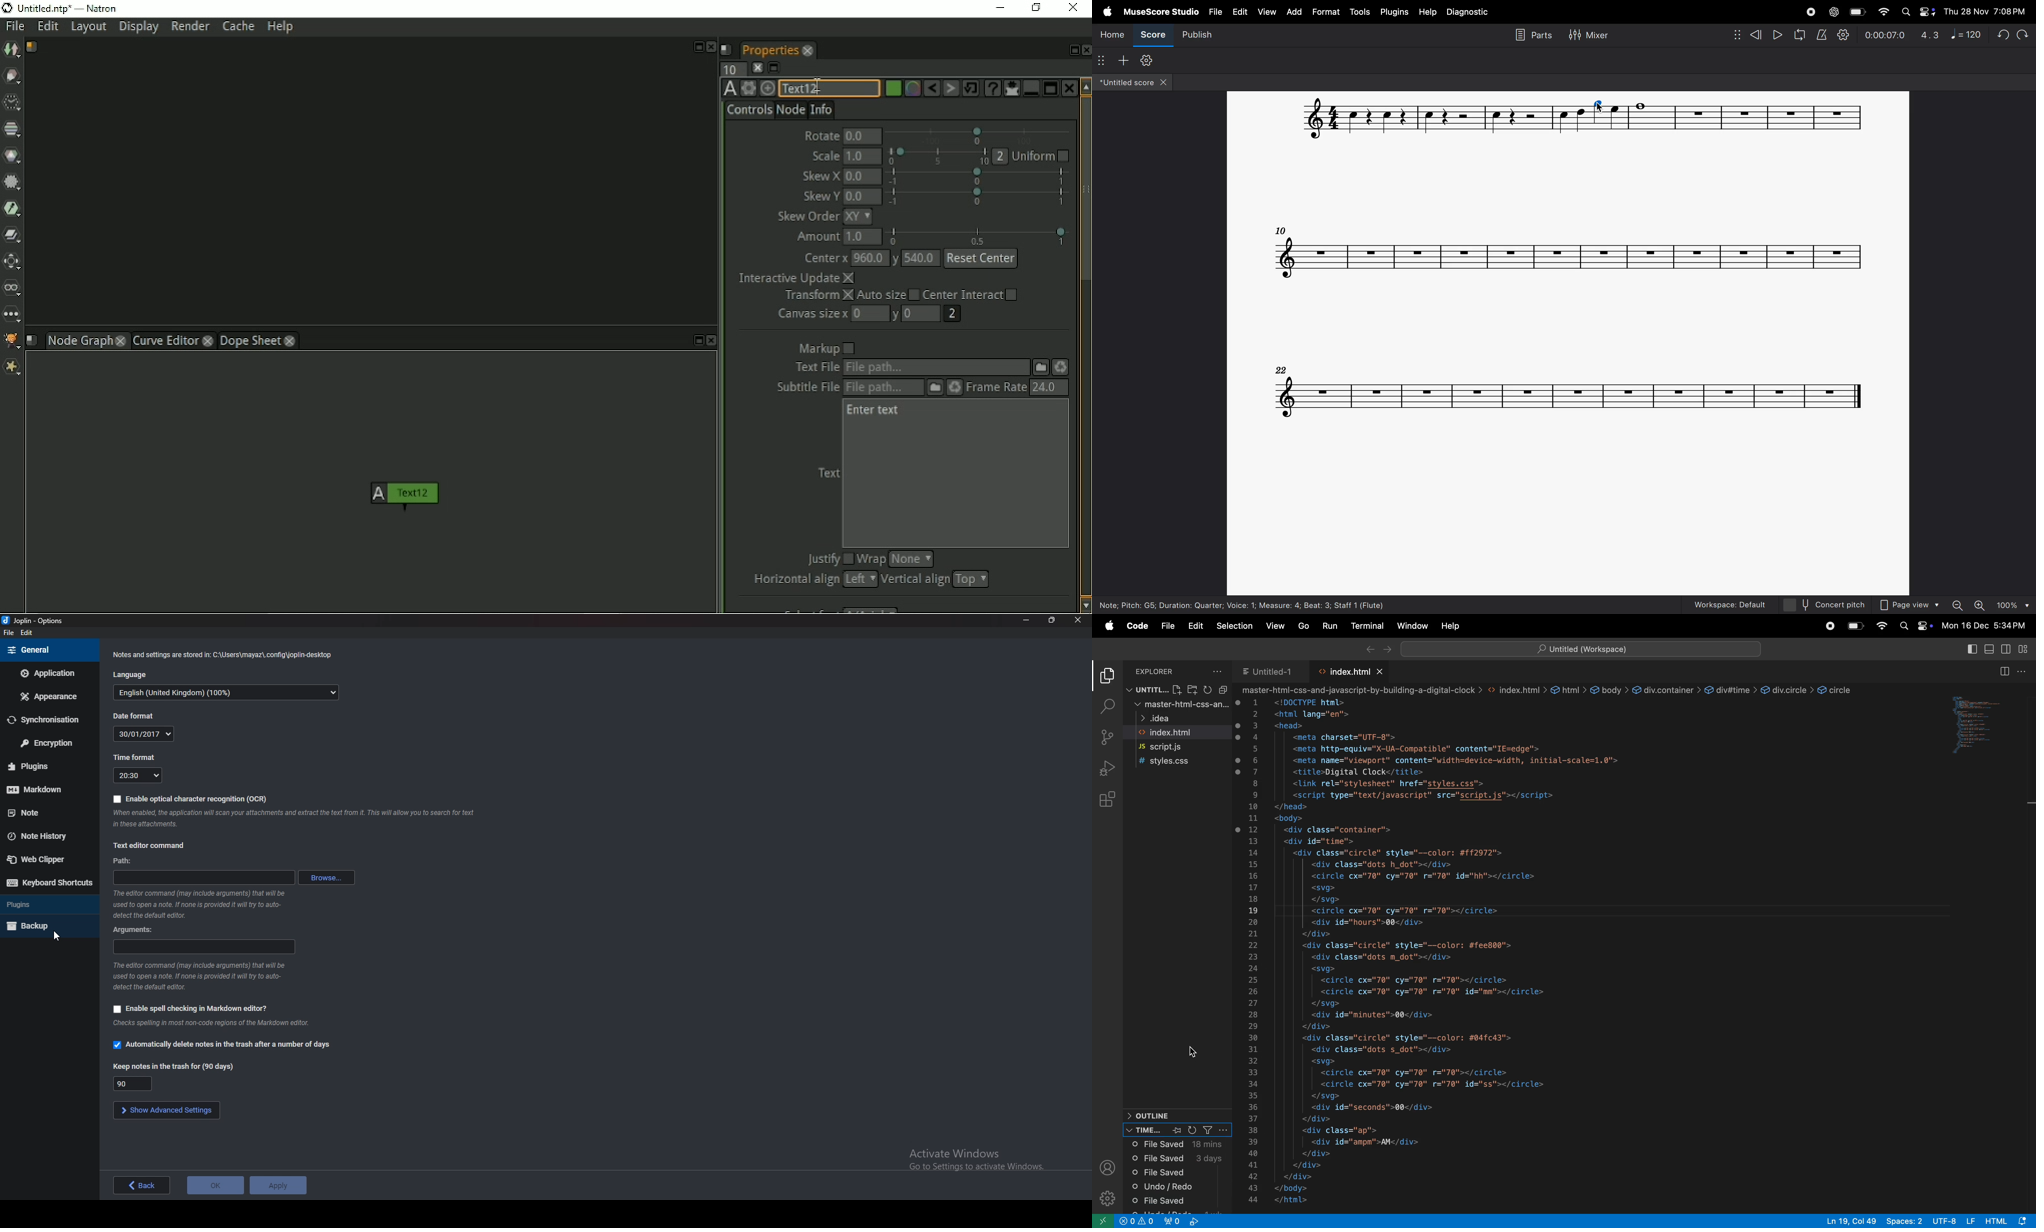 The width and height of the screenshot is (2044, 1232). What do you see at coordinates (328, 878) in the screenshot?
I see `Browse` at bounding box center [328, 878].